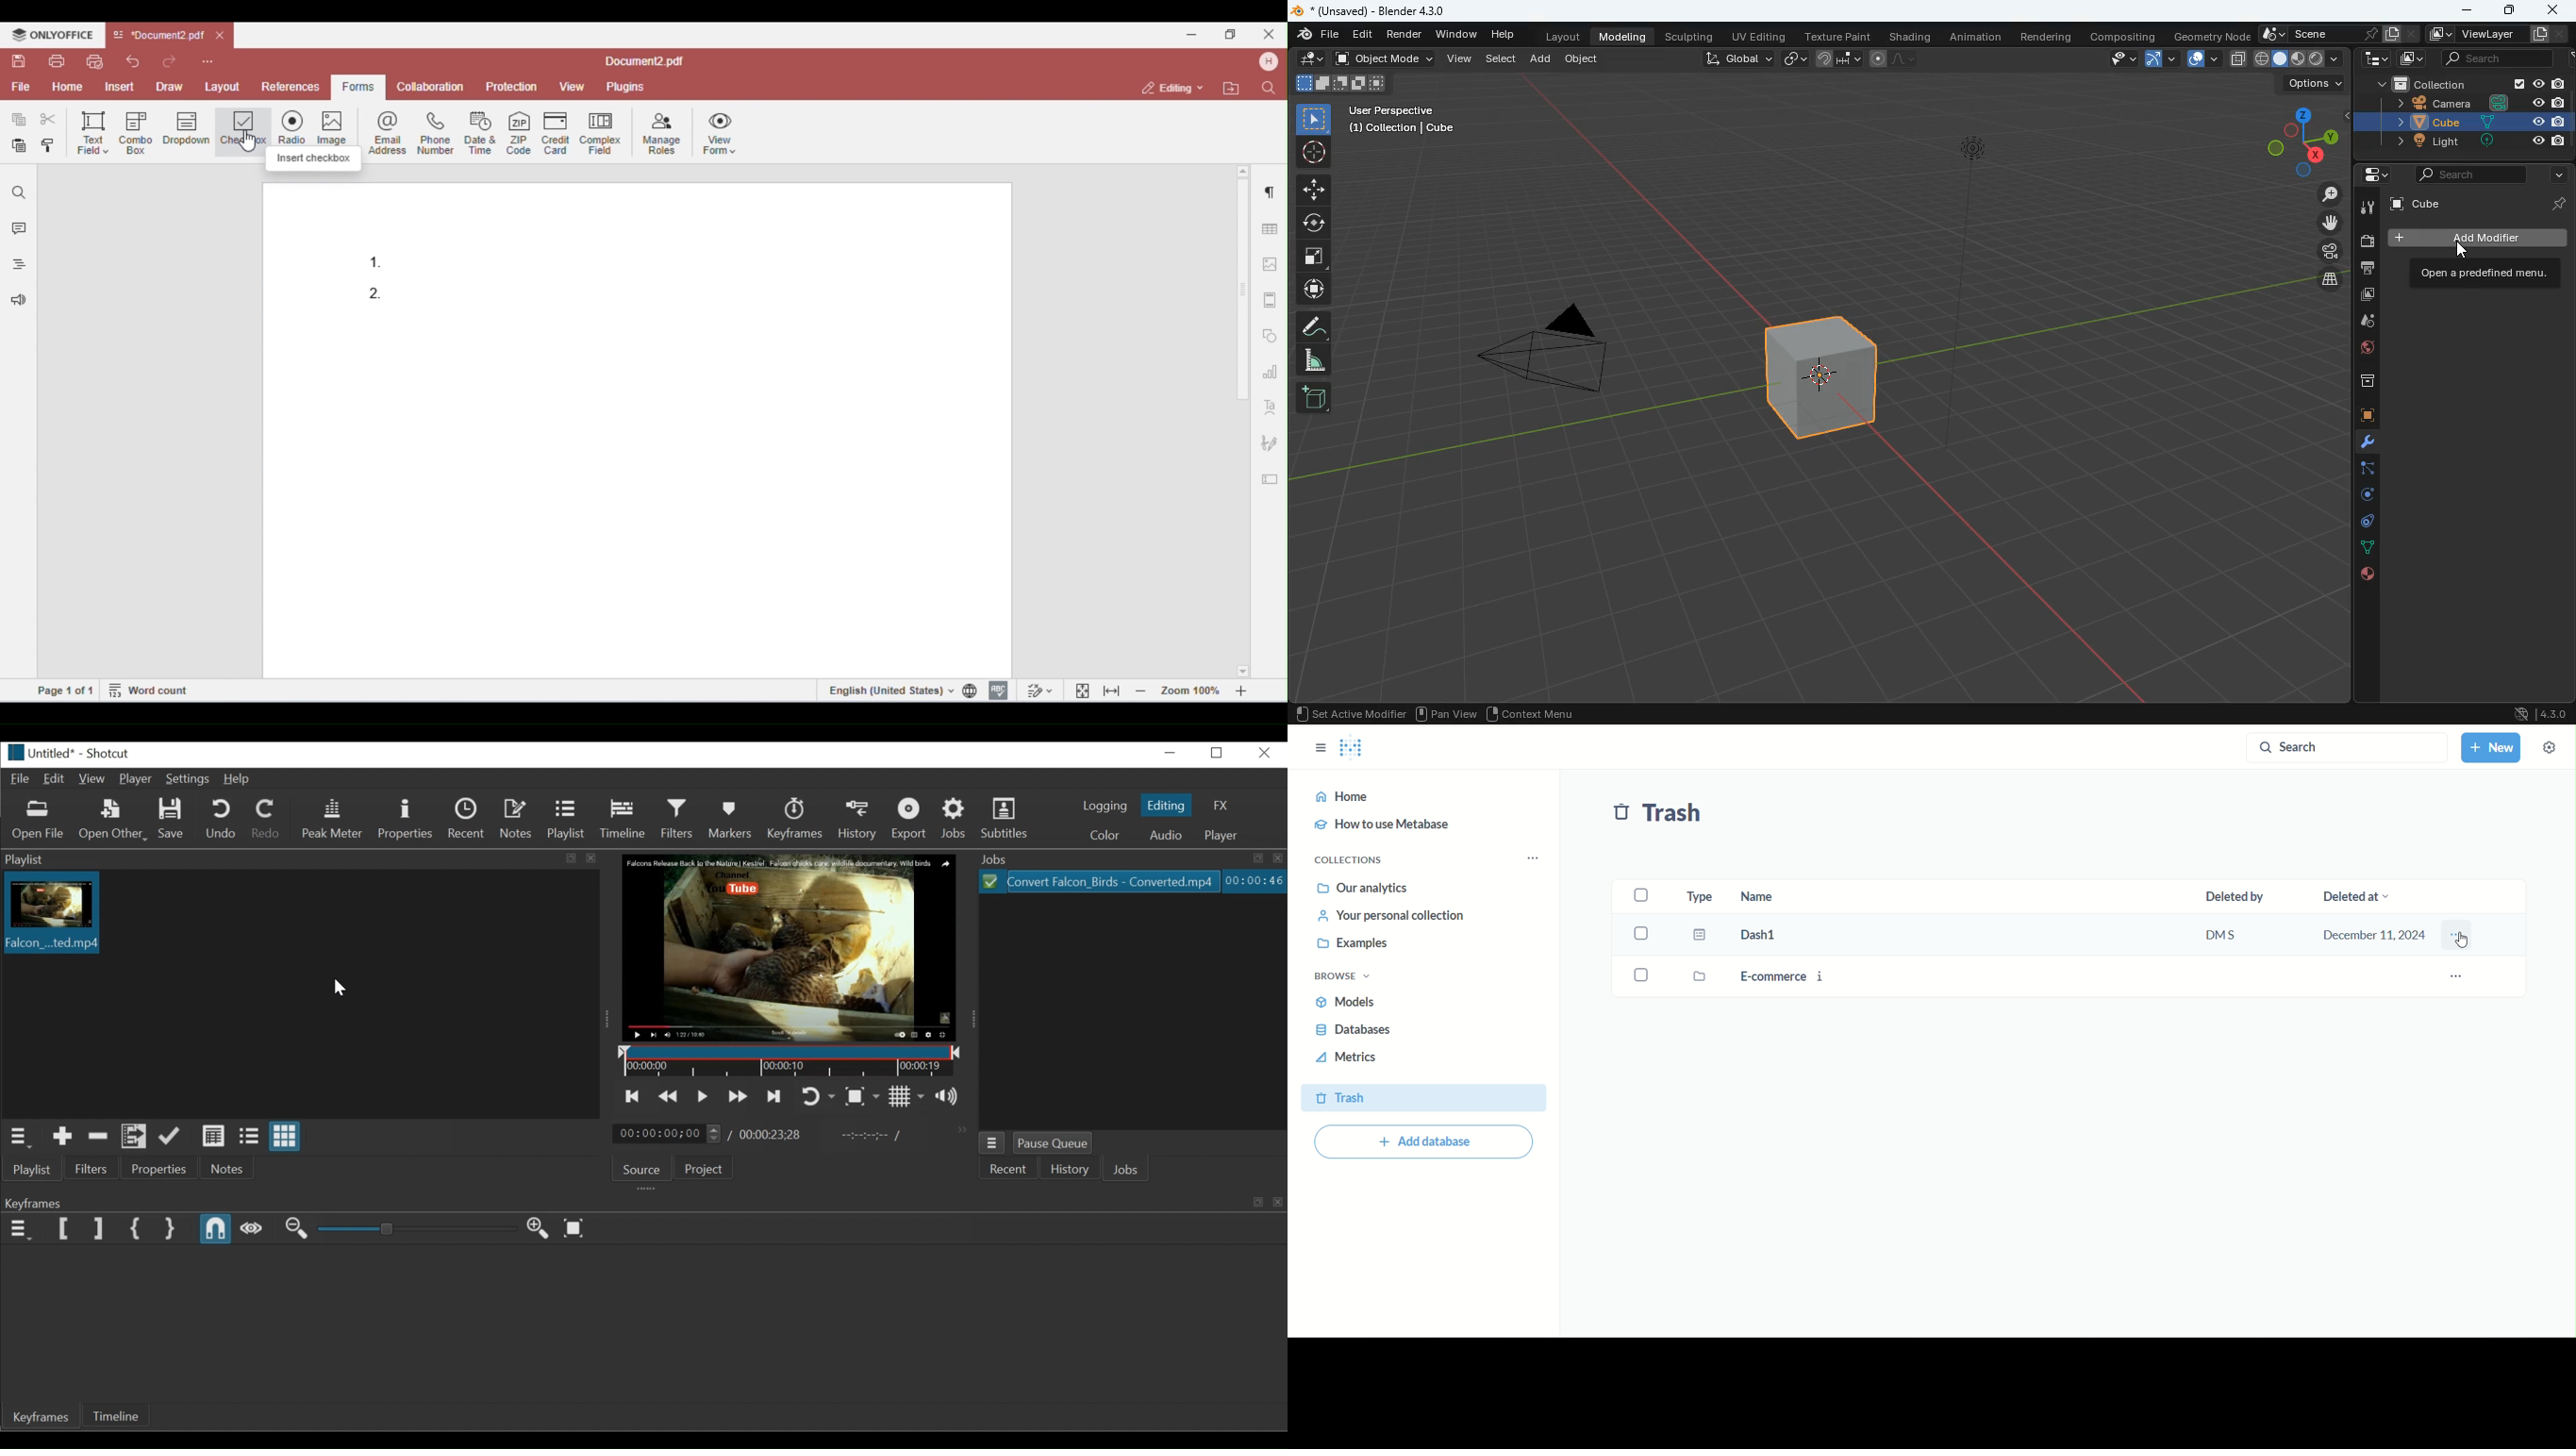 Image resolution: width=2576 pixels, height=1456 pixels. Describe the element at coordinates (2238, 59) in the screenshot. I see `copy` at that location.